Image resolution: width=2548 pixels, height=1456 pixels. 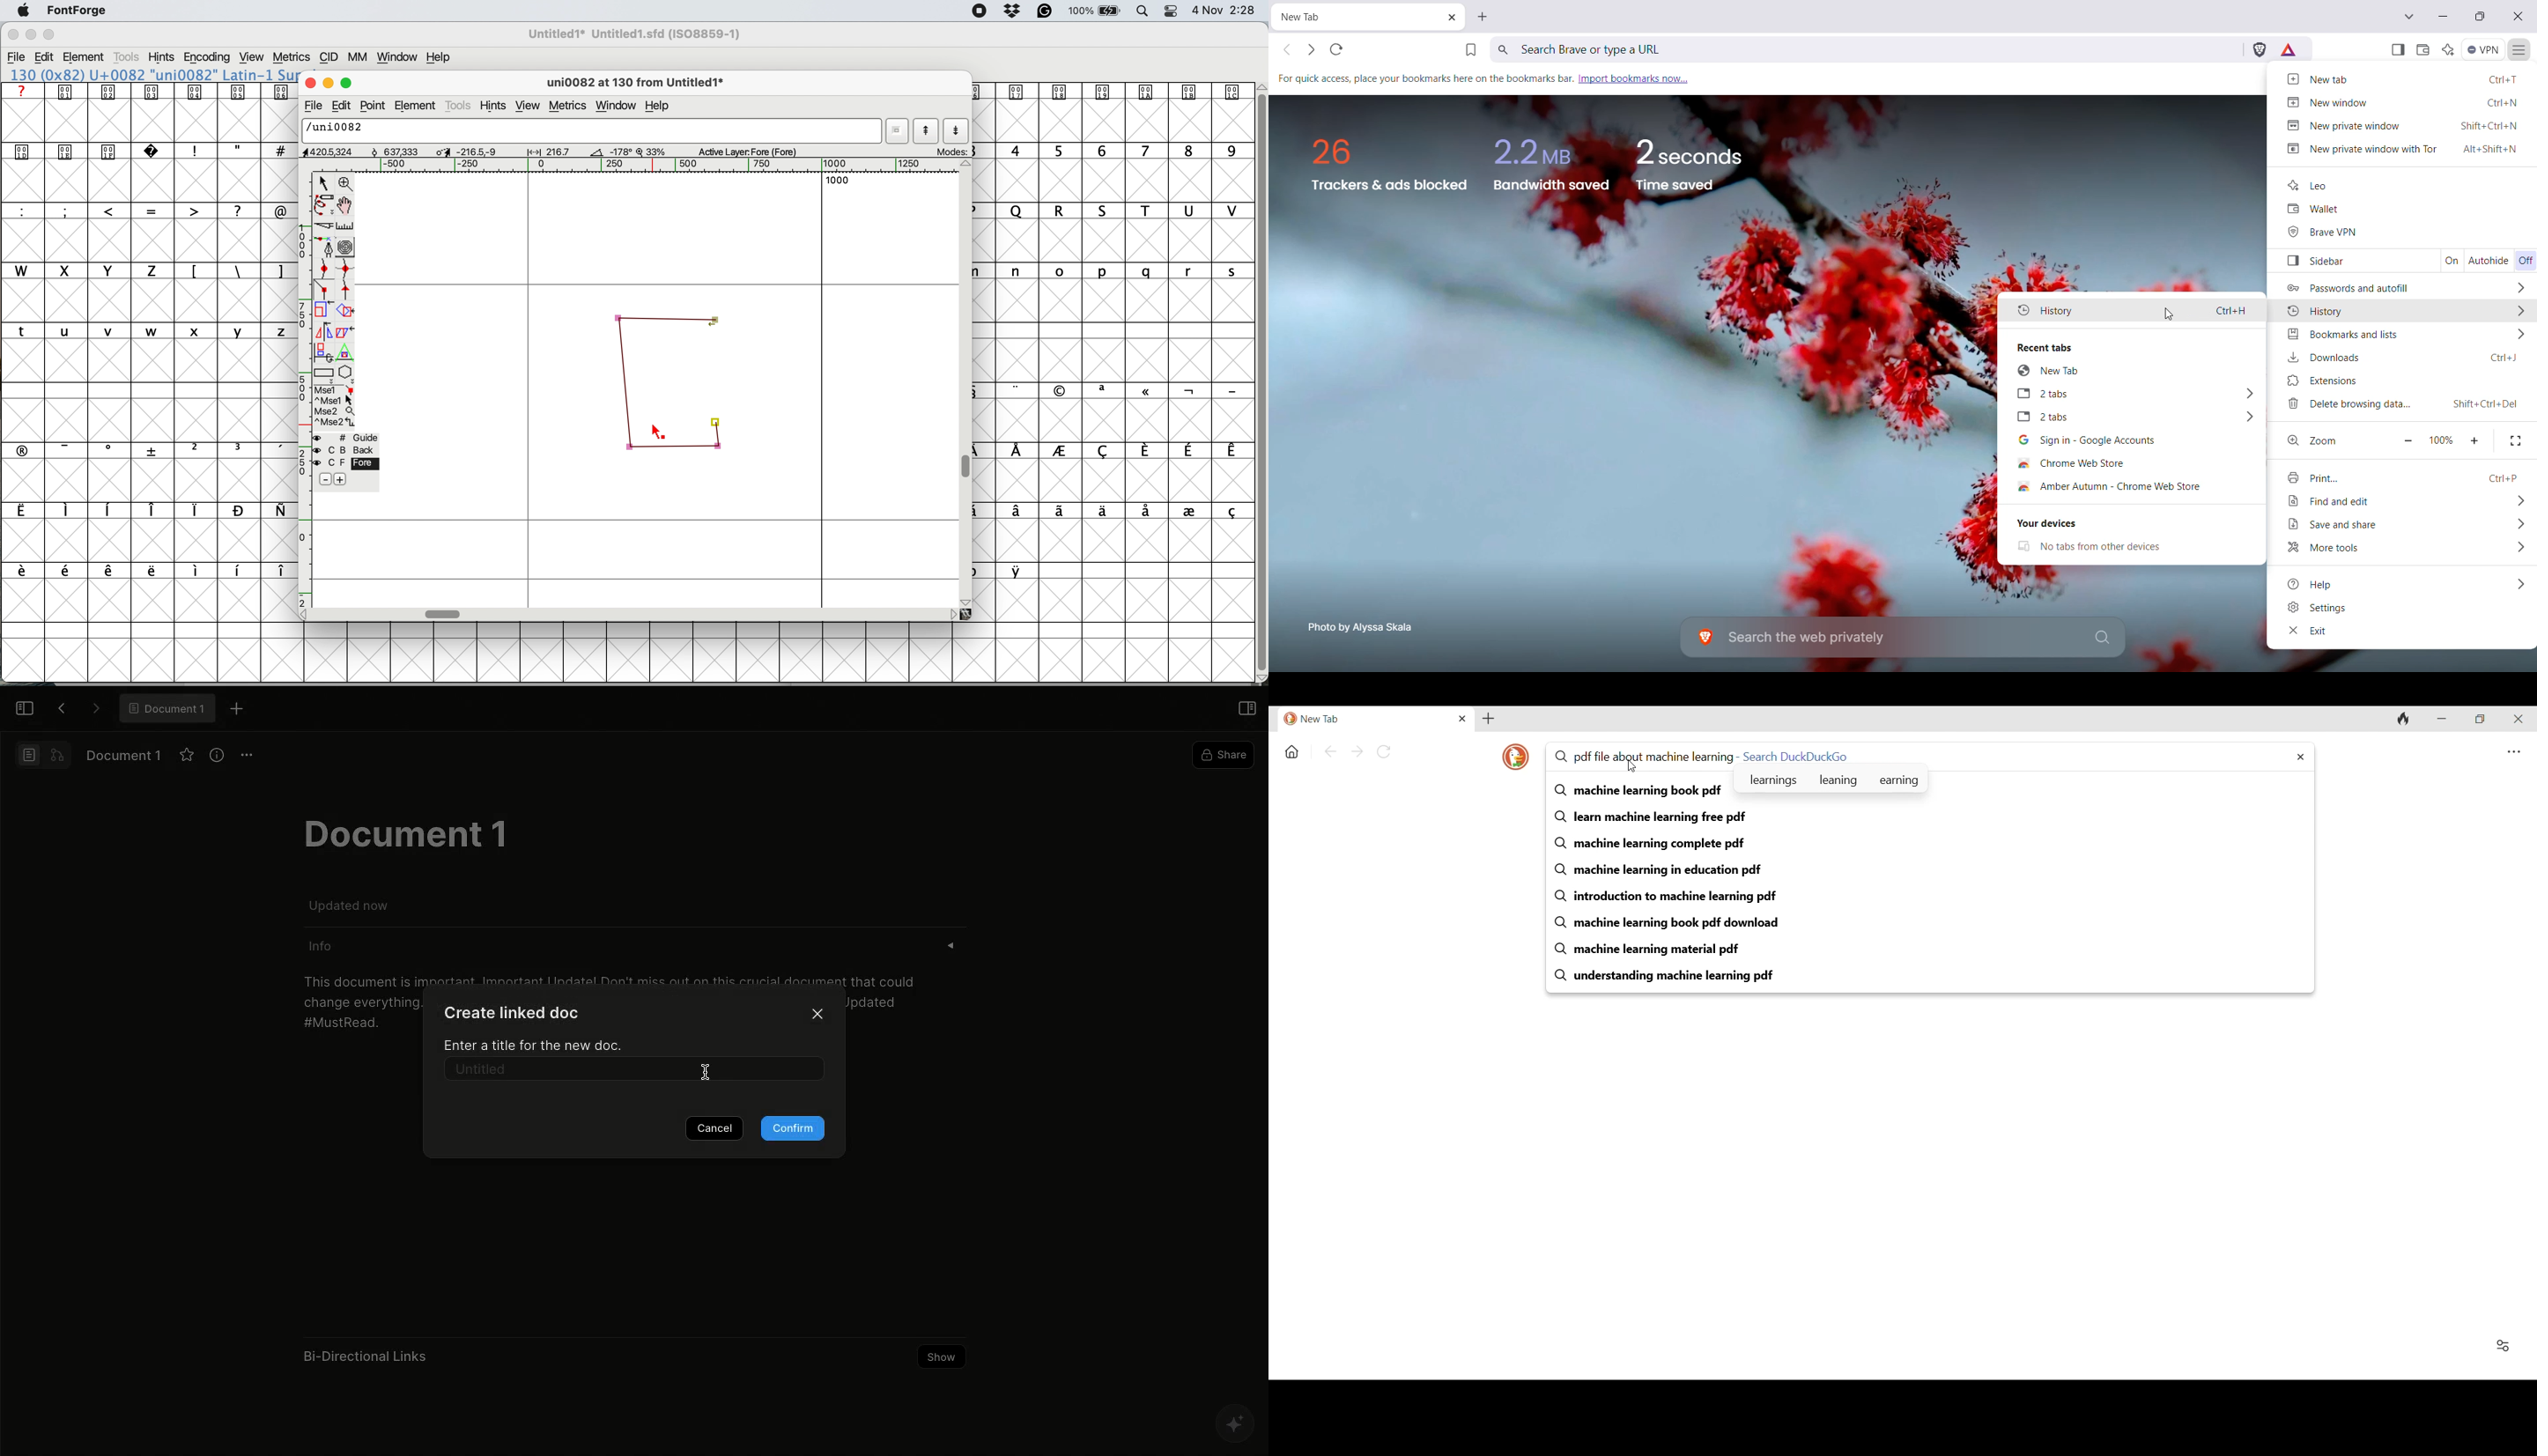 What do you see at coordinates (1125, 451) in the screenshot?
I see `symbols` at bounding box center [1125, 451].